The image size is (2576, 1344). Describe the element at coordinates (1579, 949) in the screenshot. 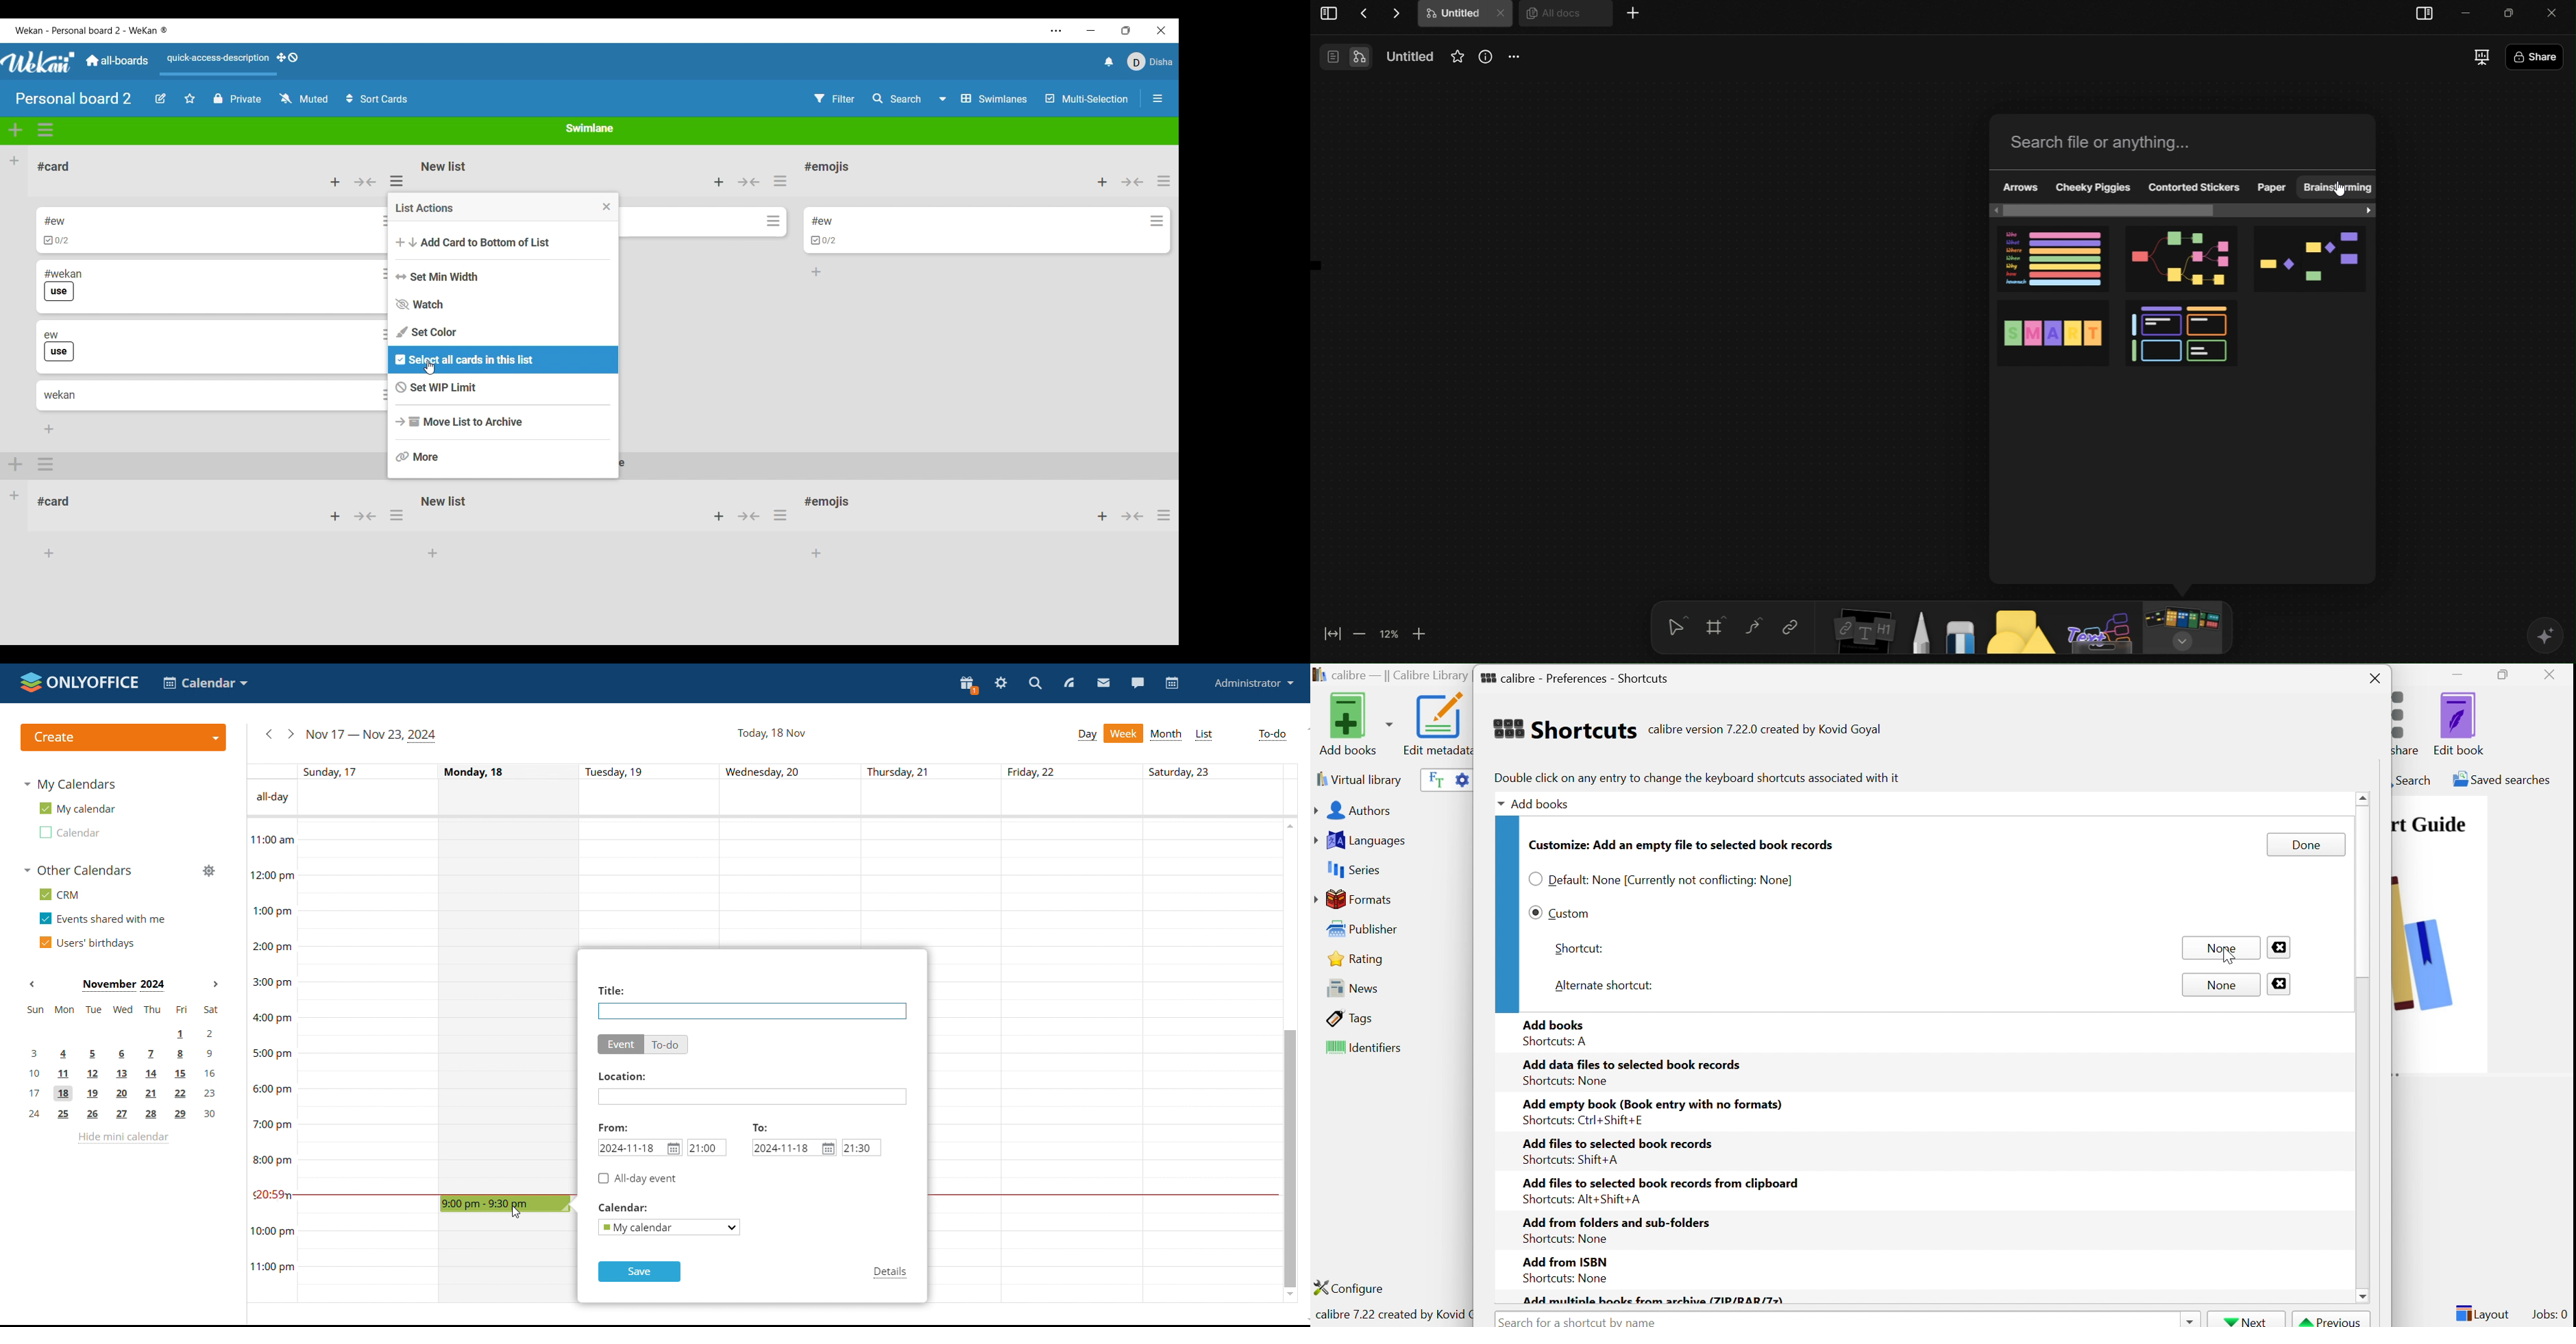

I see `Shortcut` at that location.